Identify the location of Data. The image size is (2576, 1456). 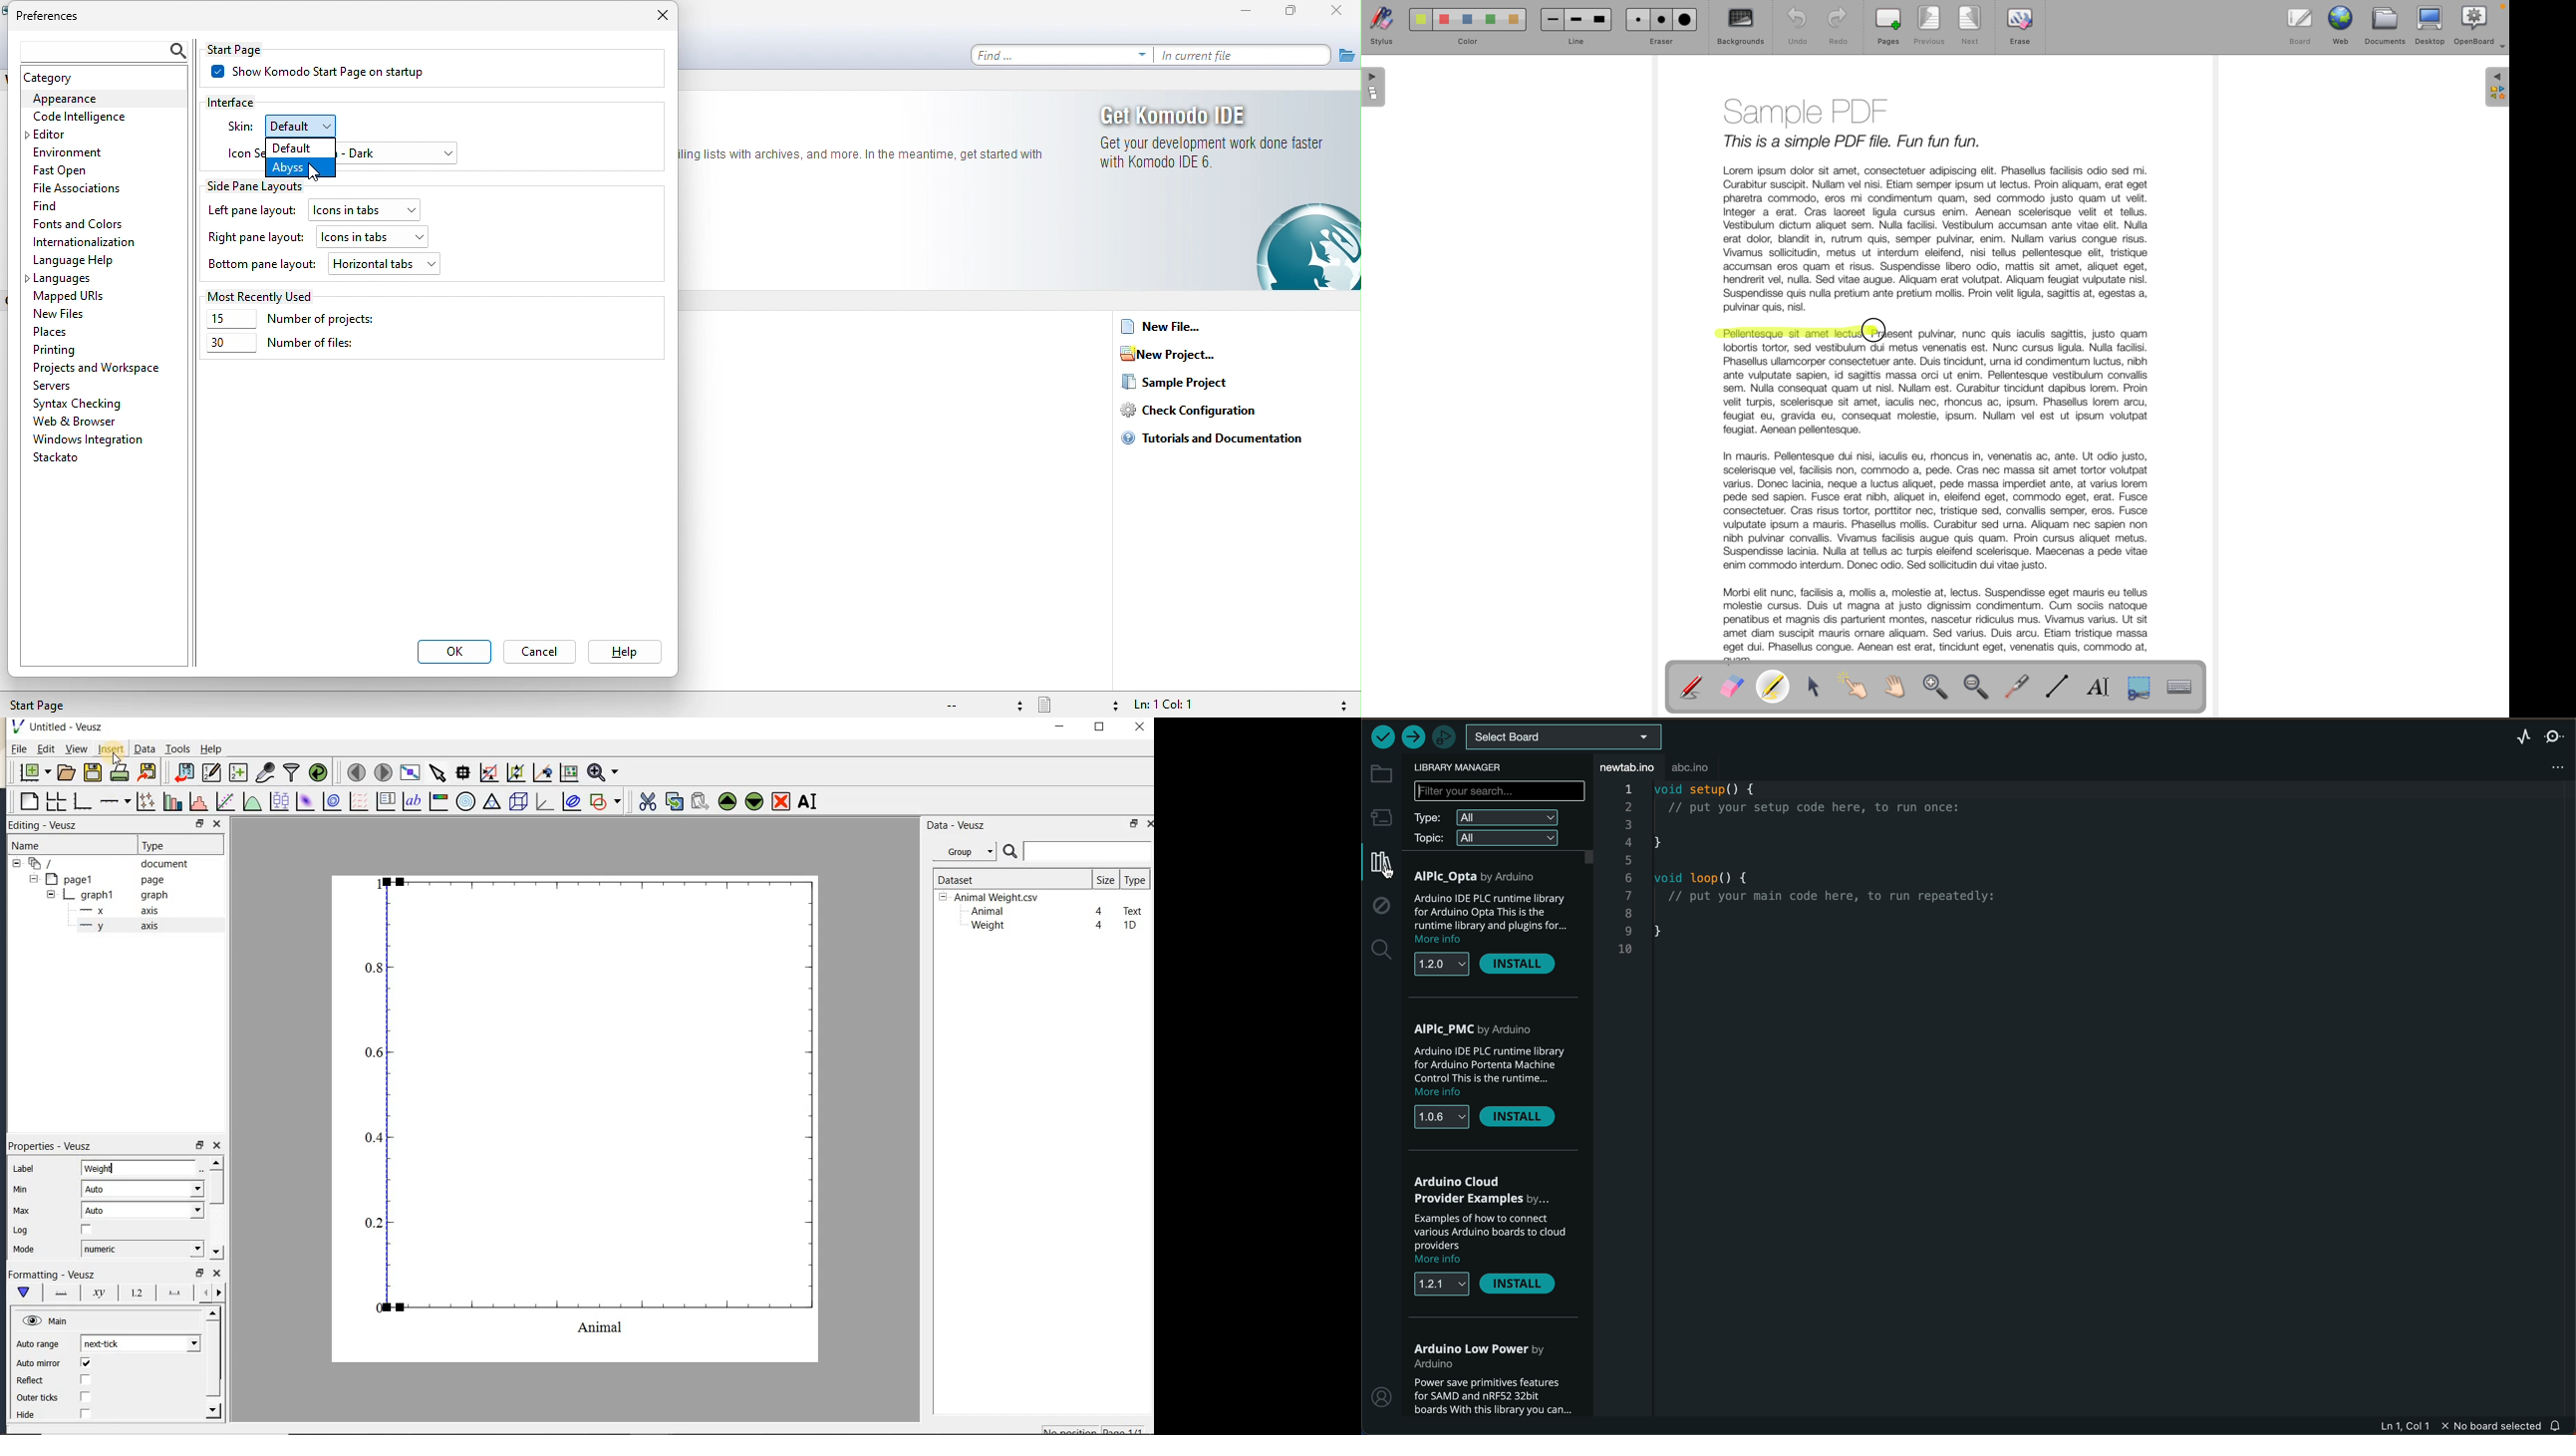
(144, 748).